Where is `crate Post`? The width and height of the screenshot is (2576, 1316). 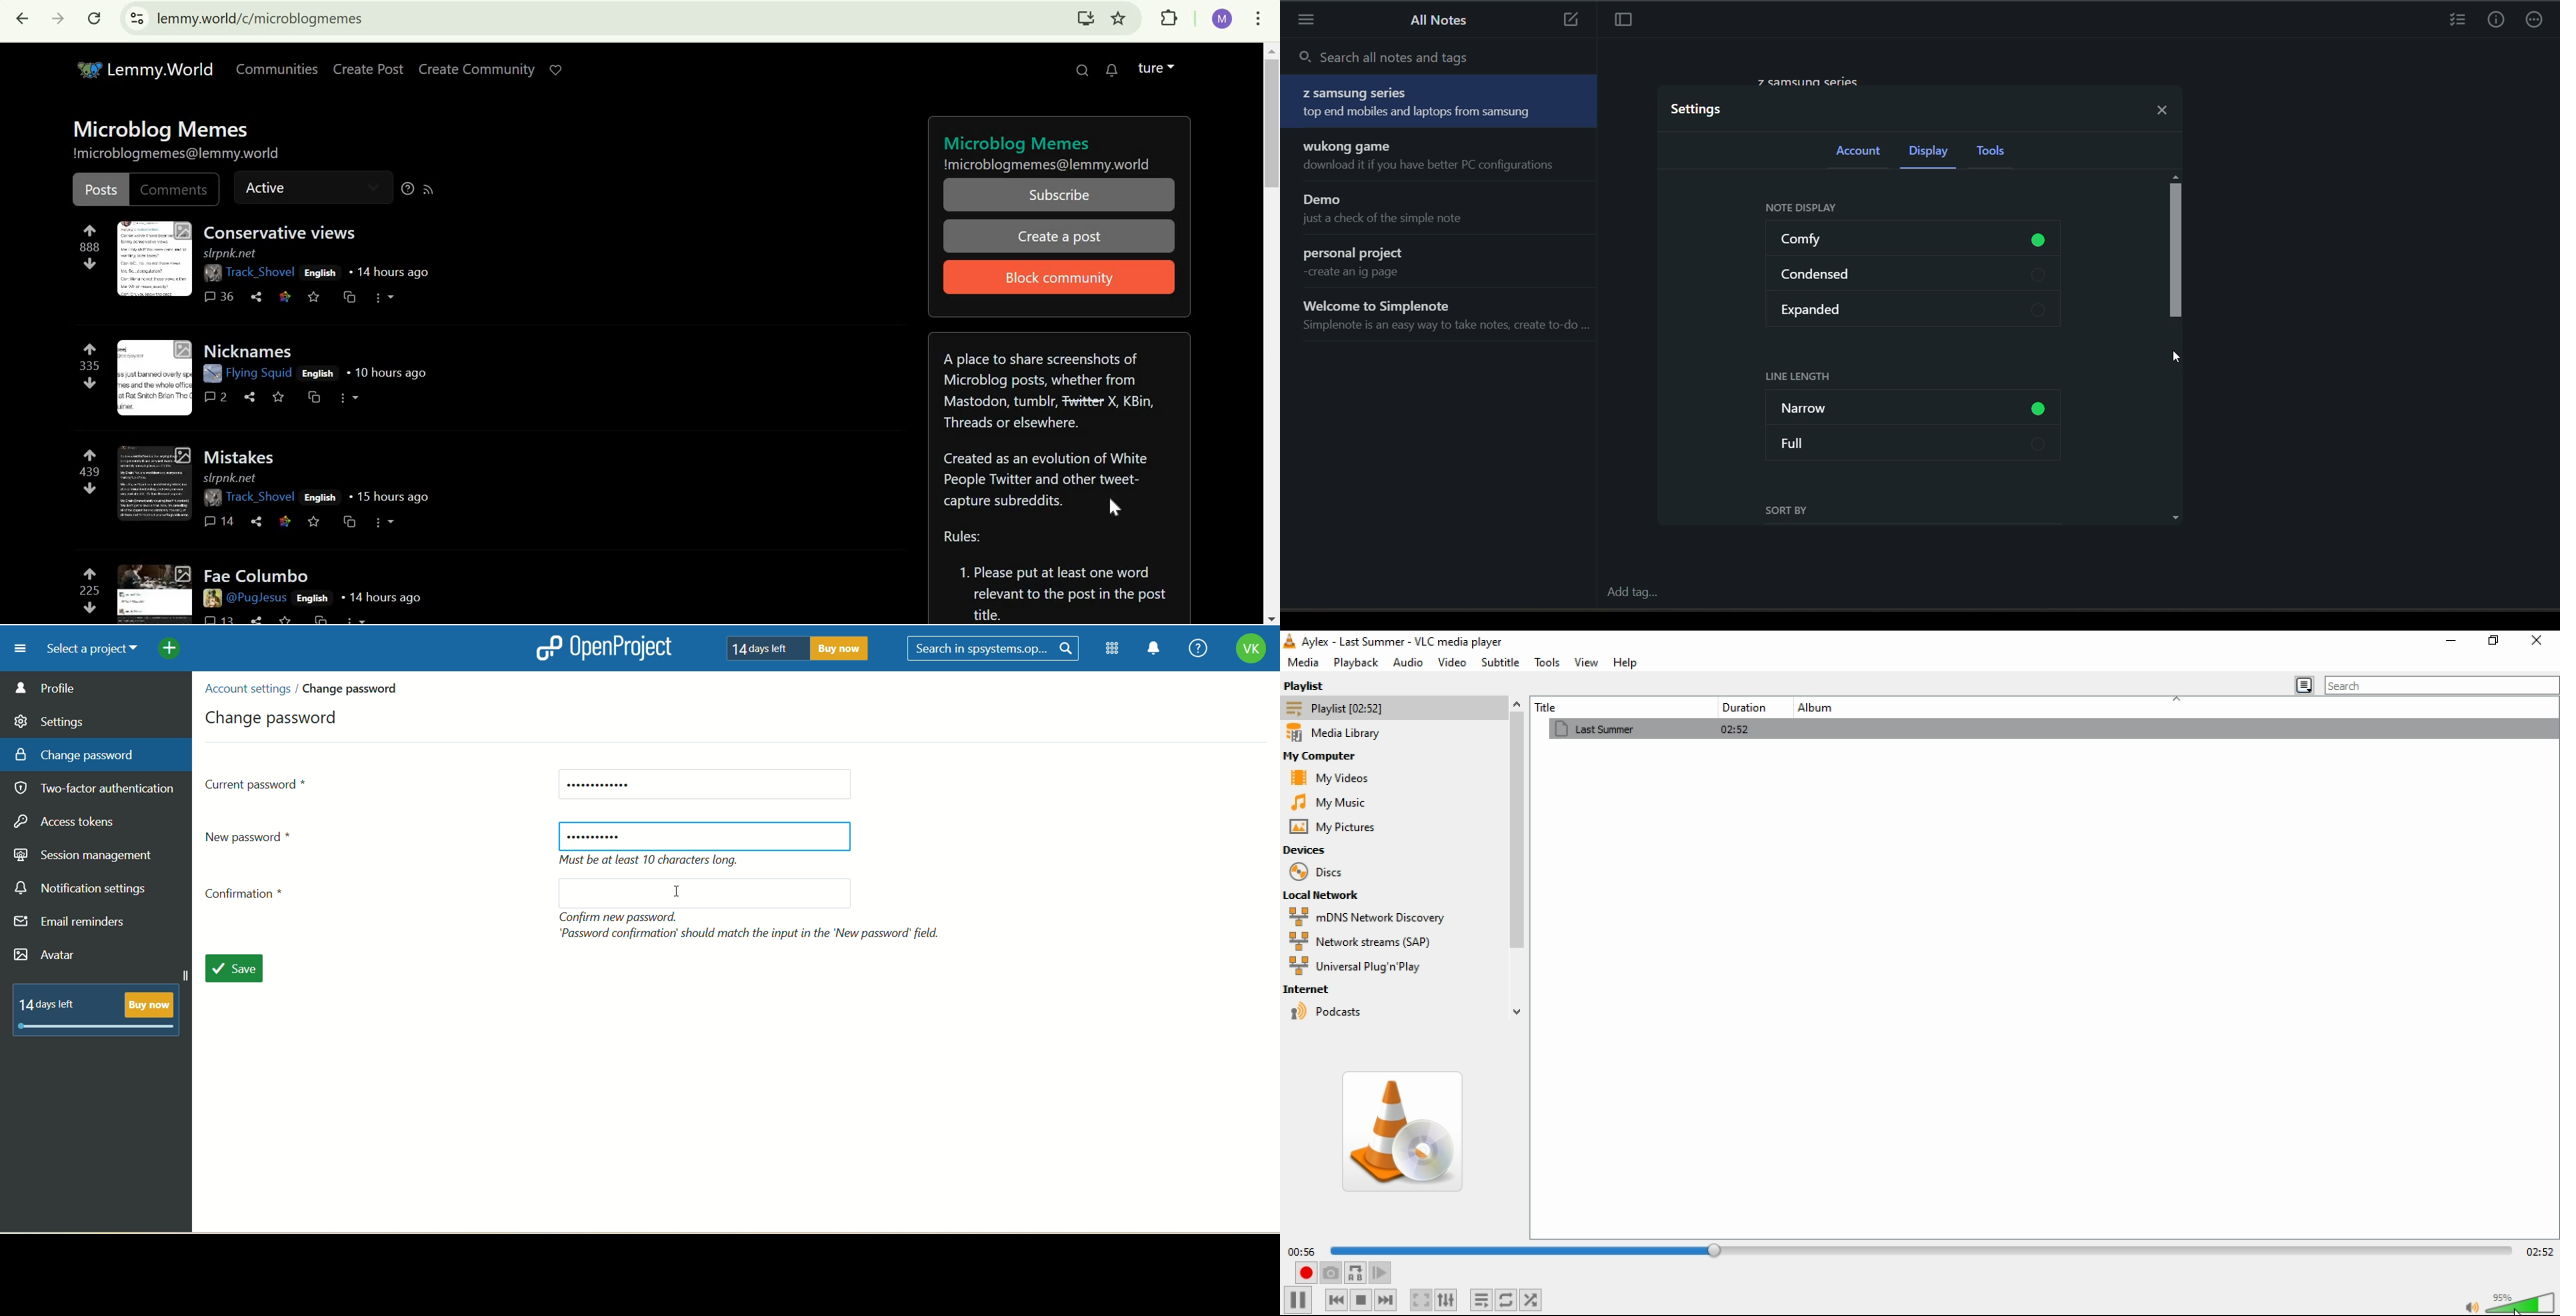
crate Post is located at coordinates (367, 65).